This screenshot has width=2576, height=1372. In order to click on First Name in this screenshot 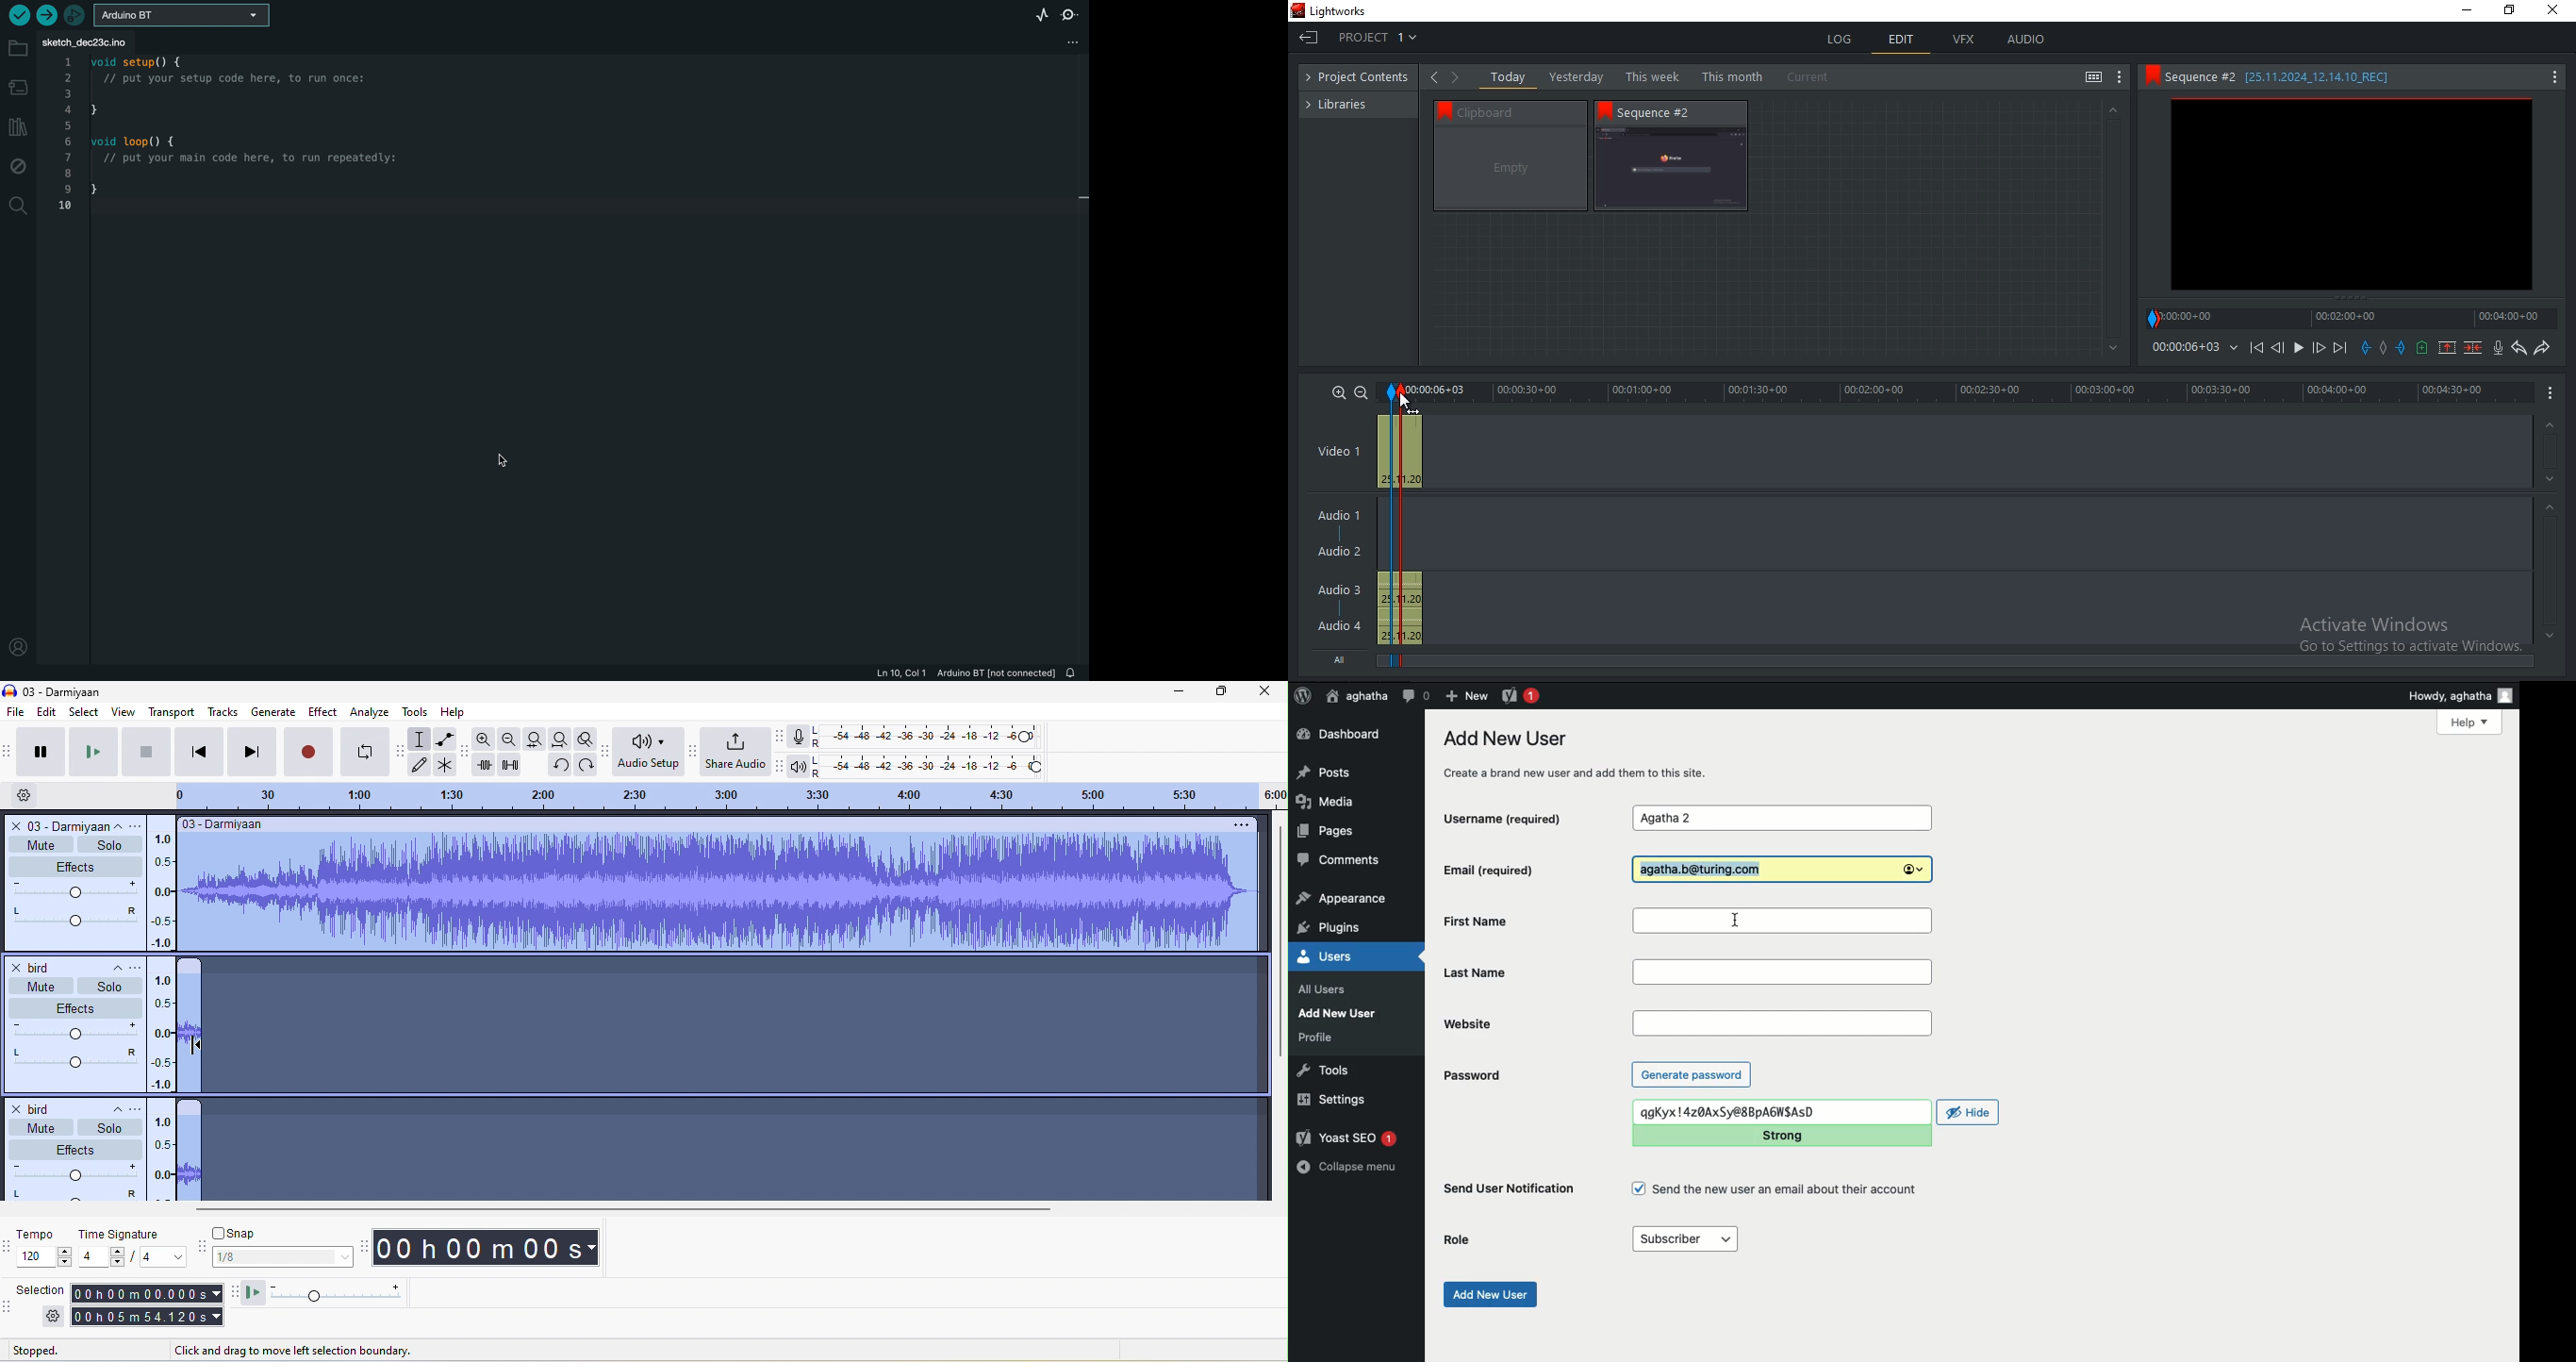, I will do `click(1533, 921)`.